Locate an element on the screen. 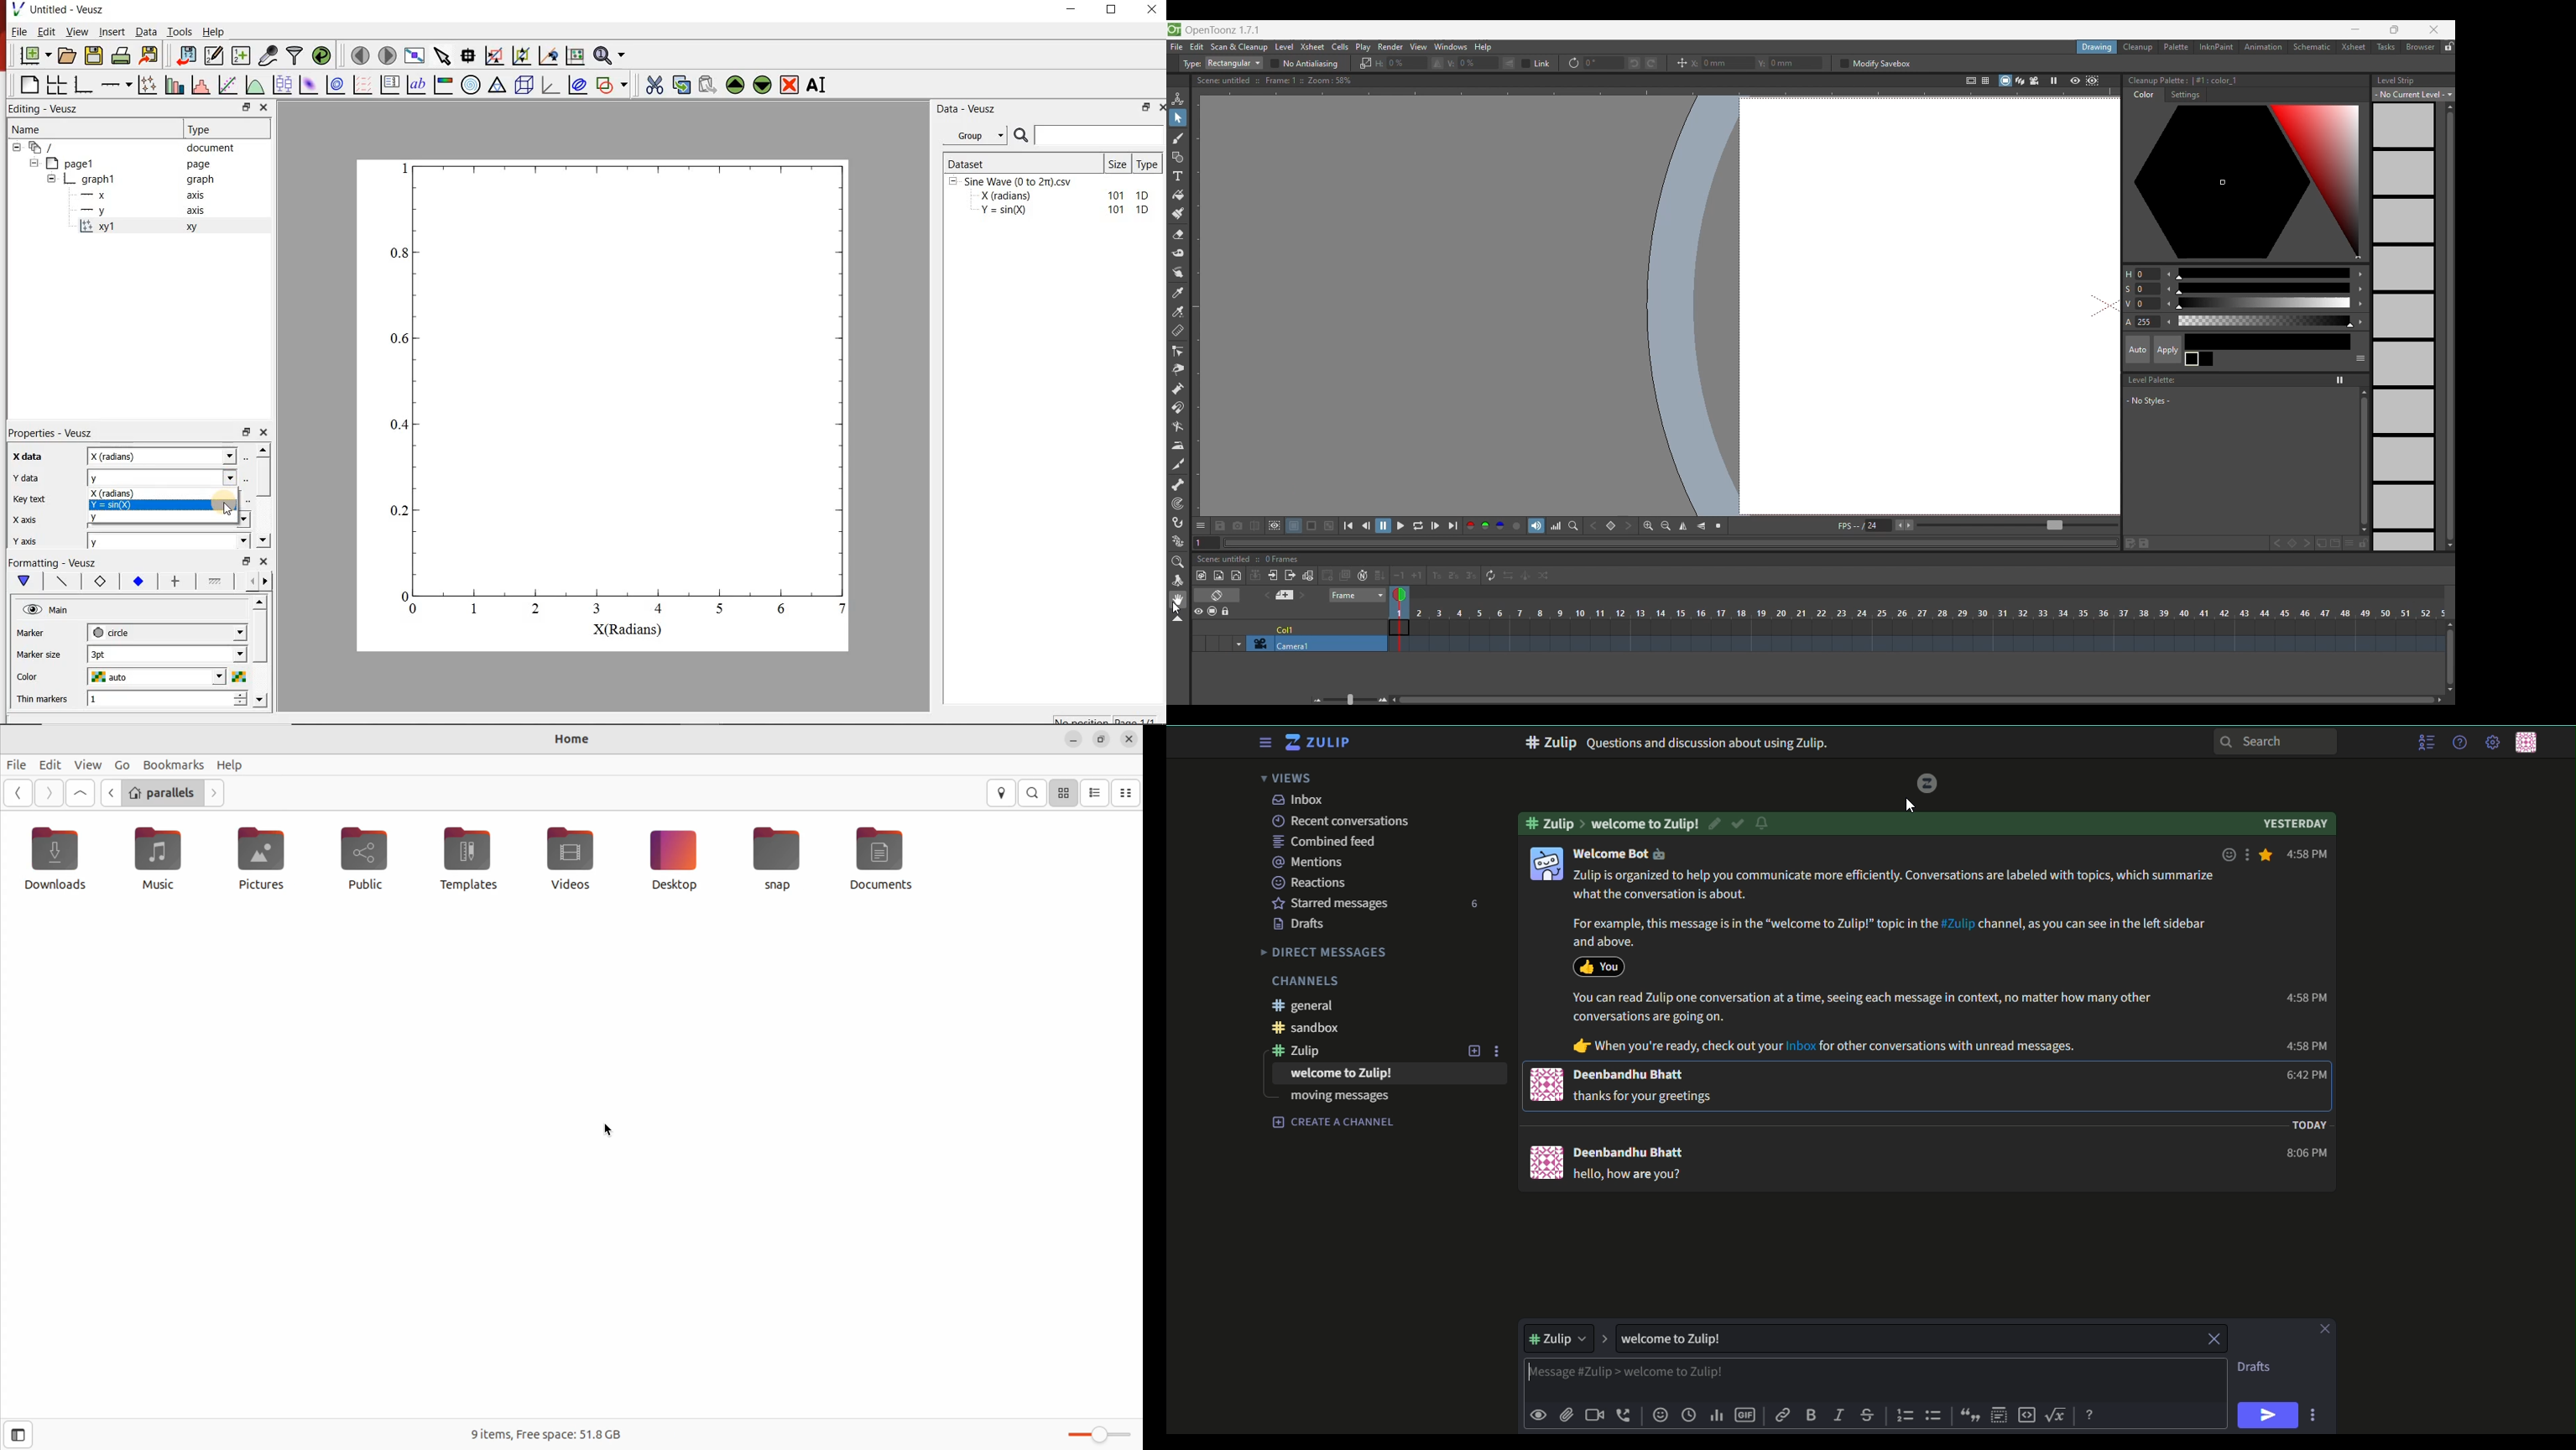 The width and height of the screenshot is (2576, 1456). dropdown is located at coordinates (1556, 1337).